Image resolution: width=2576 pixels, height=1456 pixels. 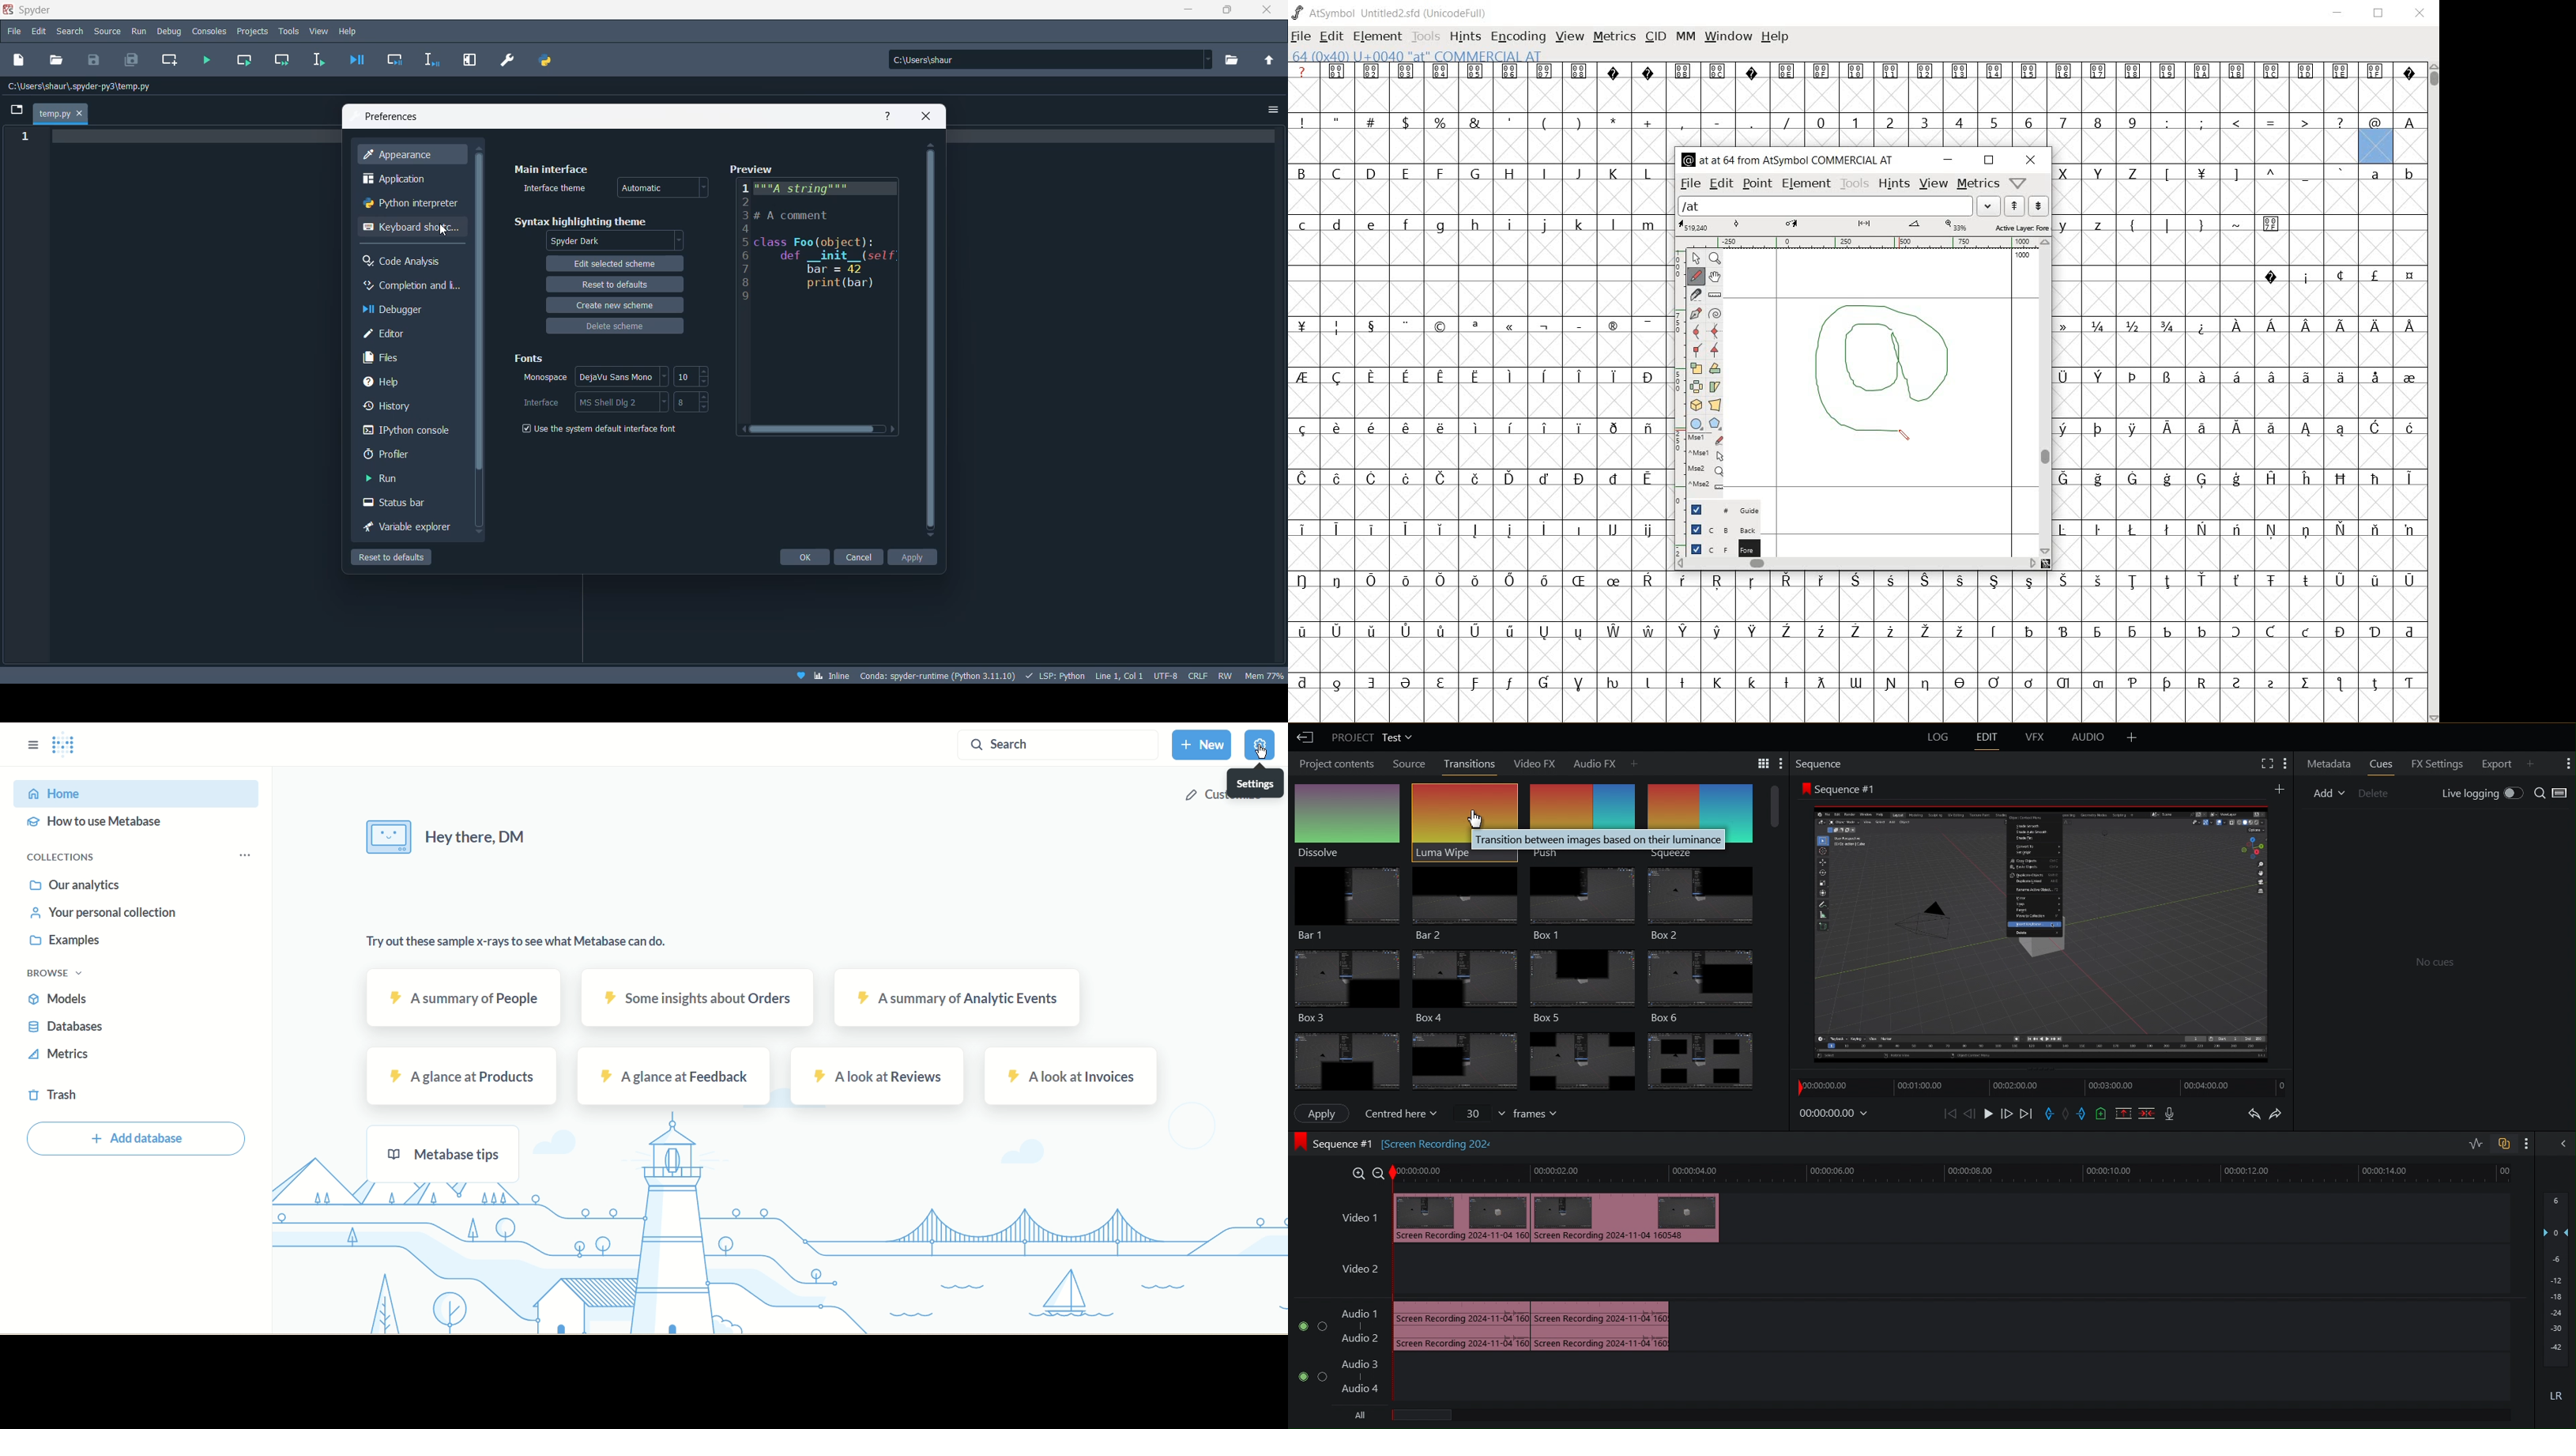 What do you see at coordinates (1528, 1057) in the screenshot?
I see `Transitions` at bounding box center [1528, 1057].